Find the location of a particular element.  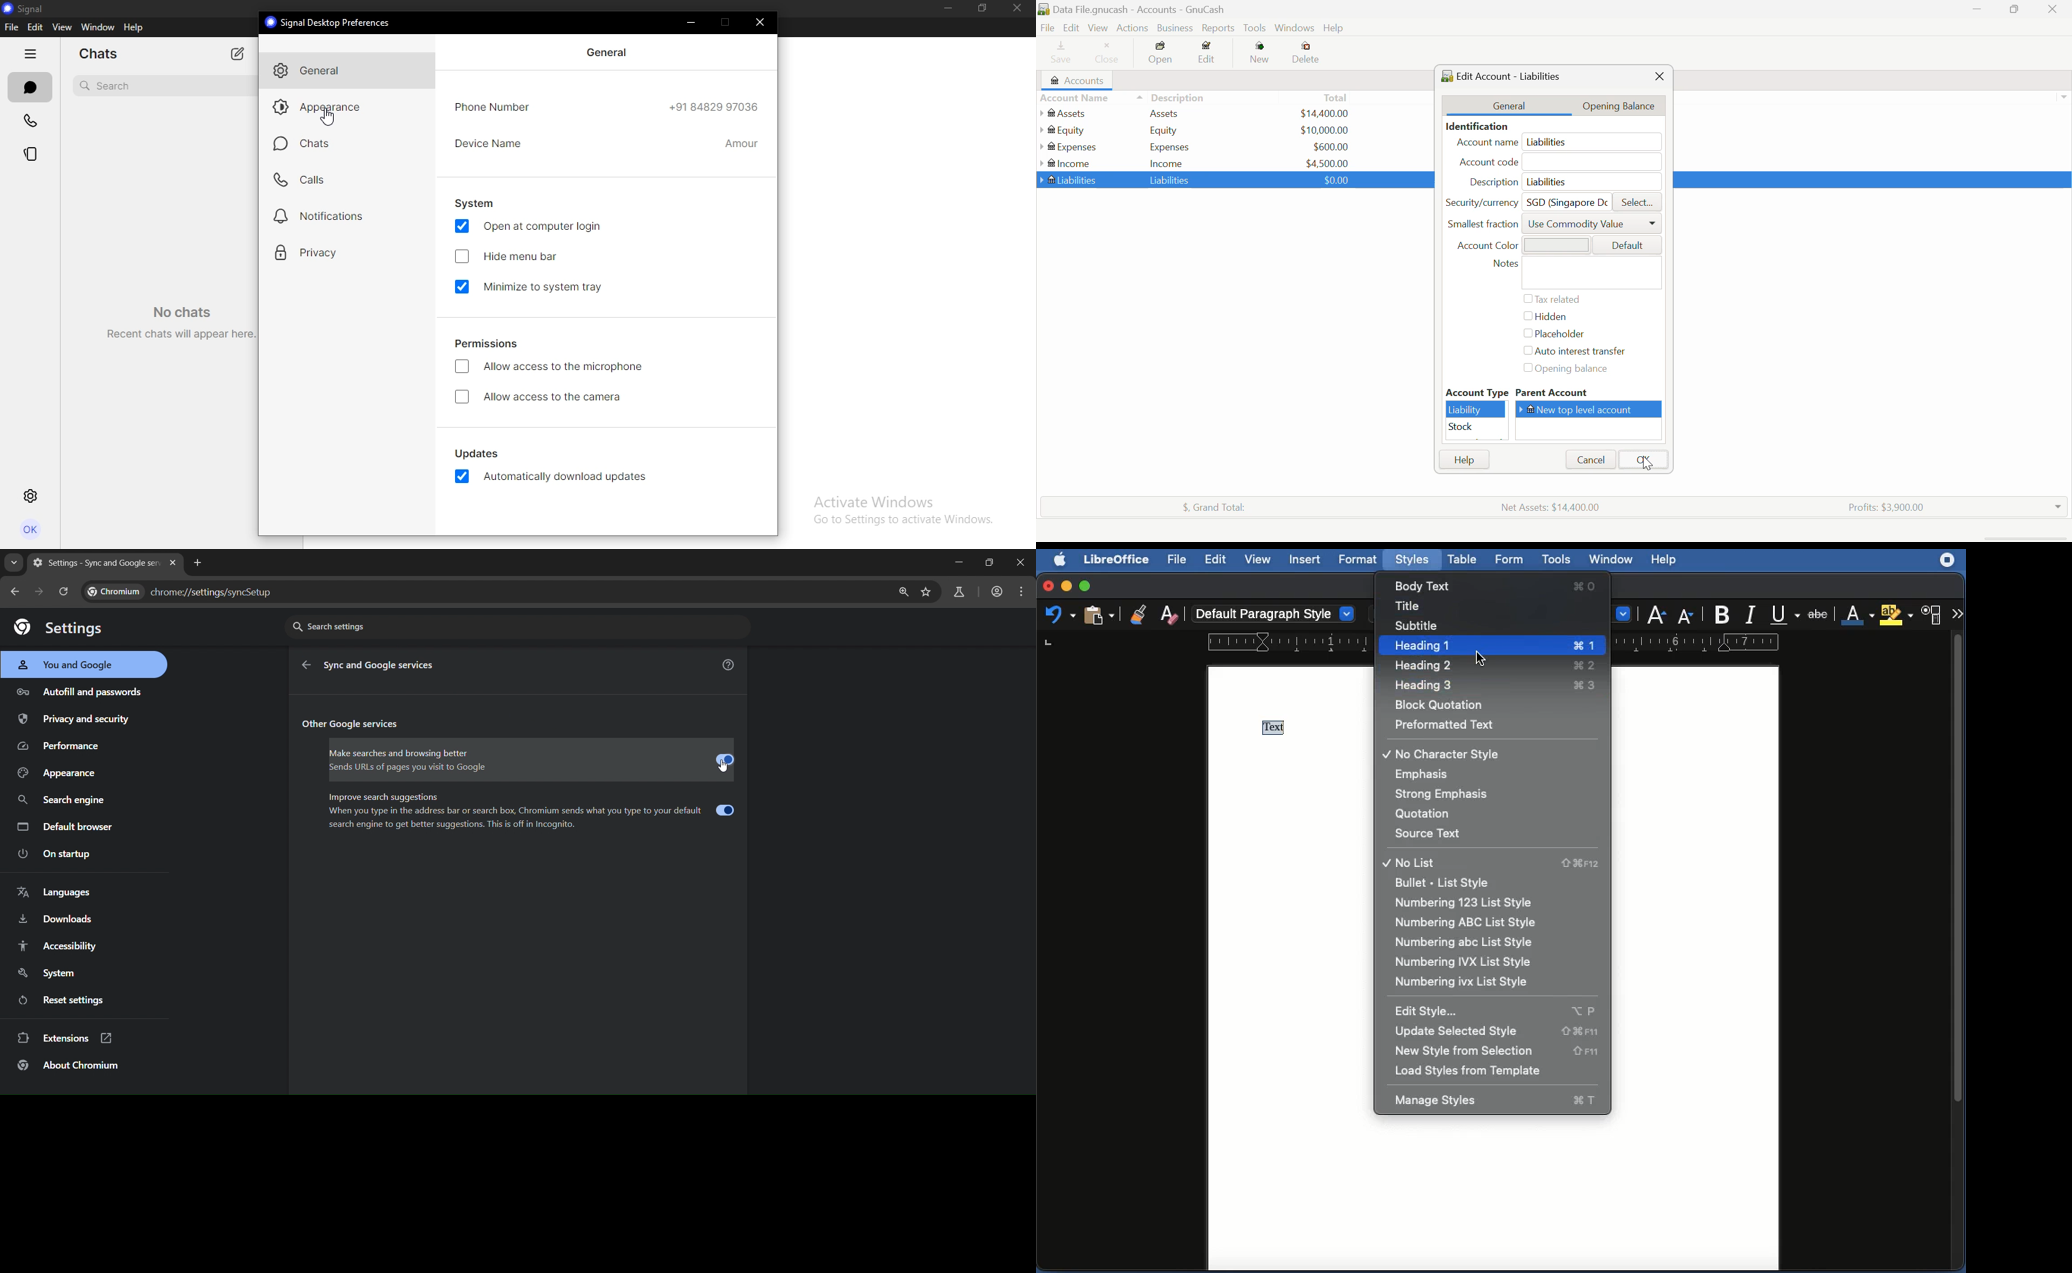

Bold is located at coordinates (1722, 612).